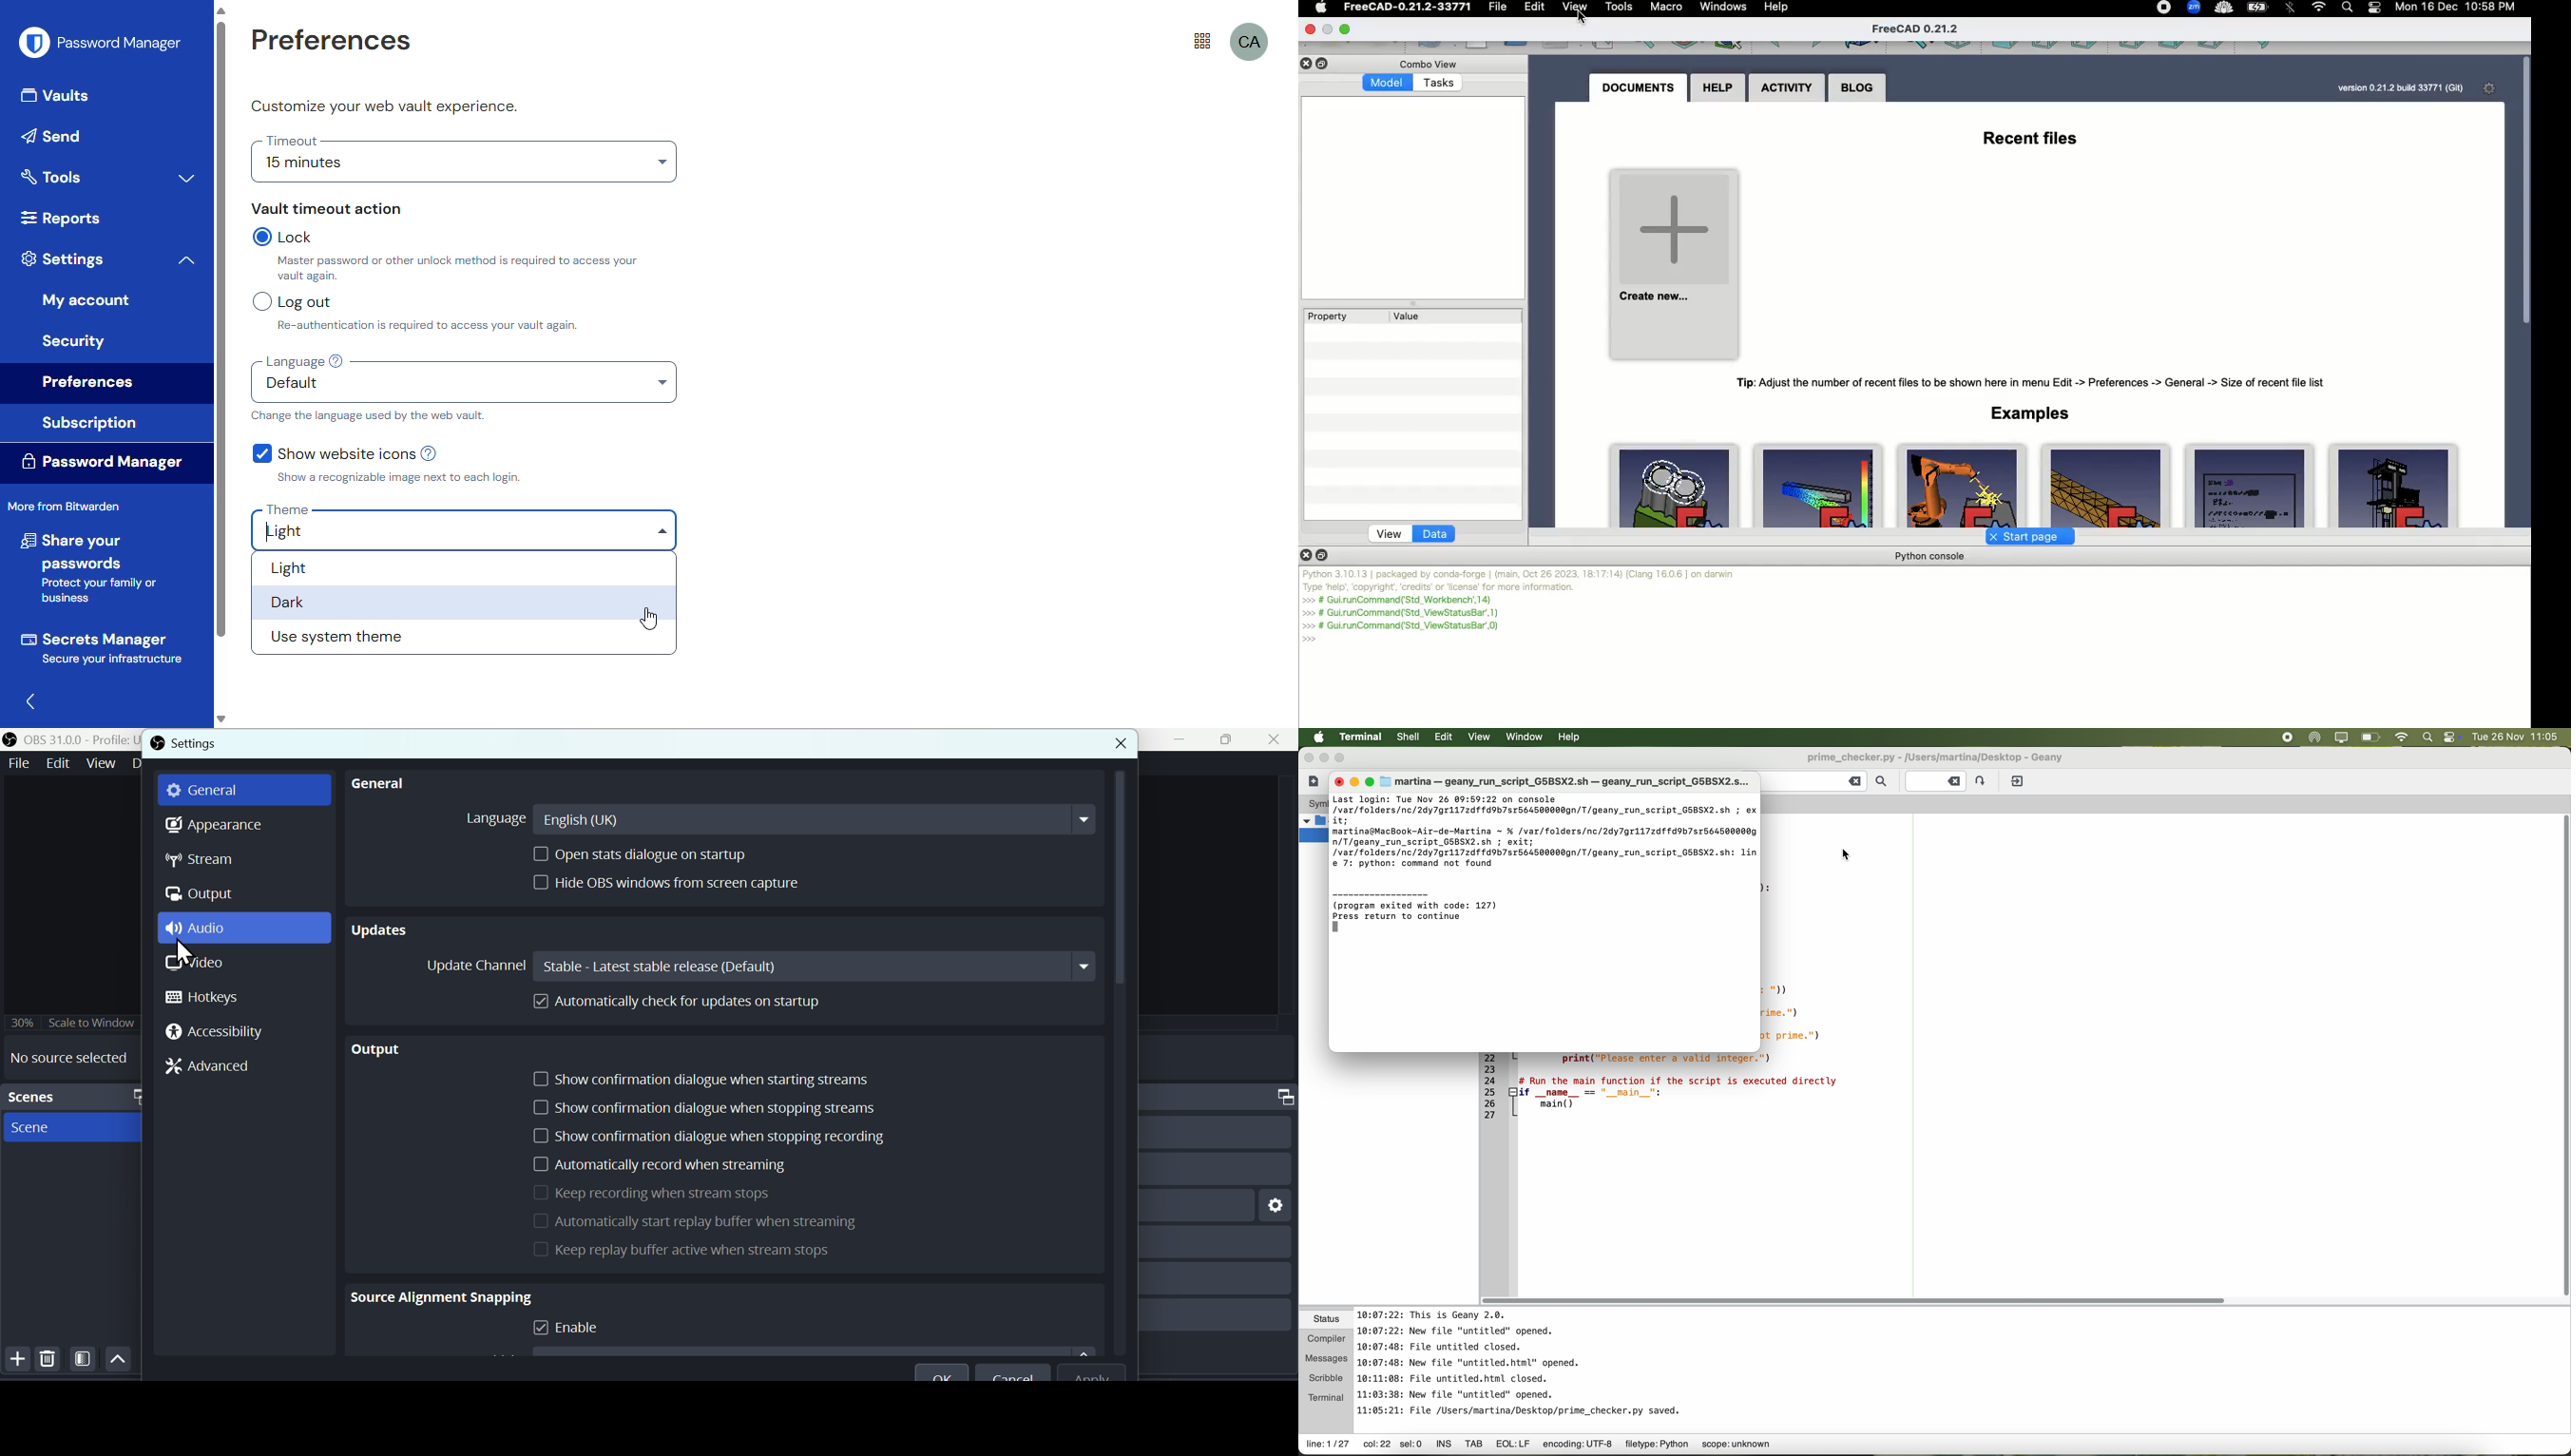 The height and width of the screenshot is (1456, 2576). I want to click on close window, so click(1337, 781).